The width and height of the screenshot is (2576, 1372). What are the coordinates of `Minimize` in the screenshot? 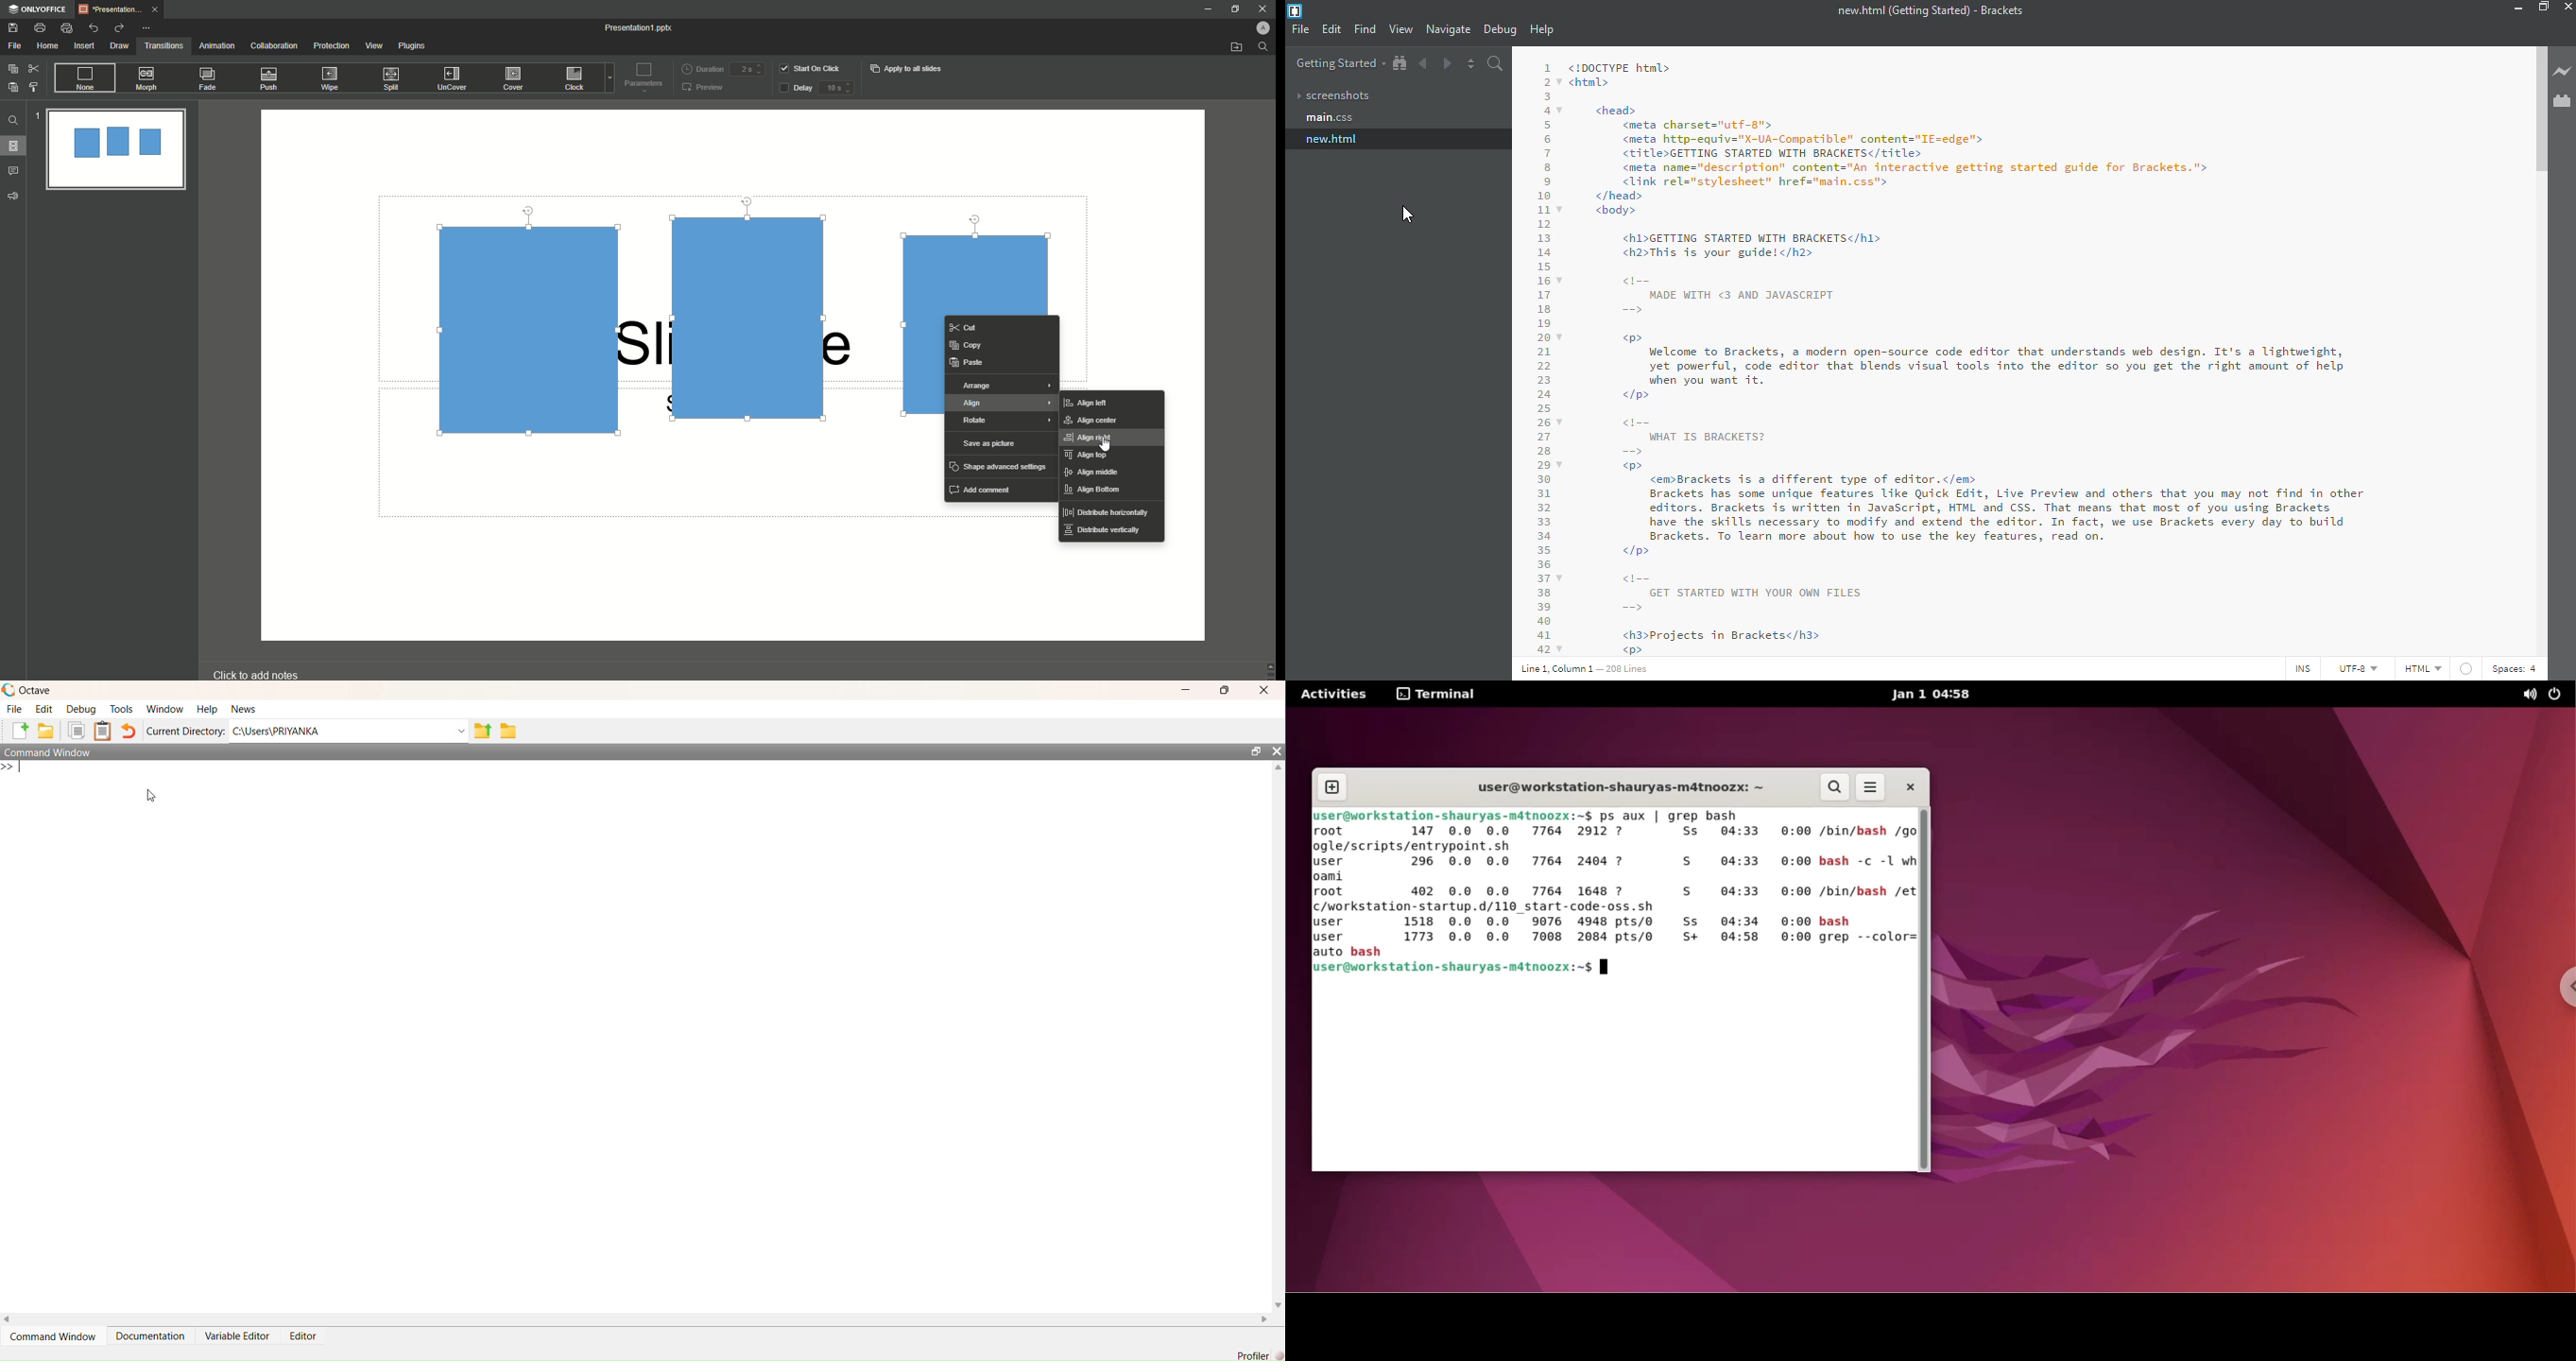 It's located at (1207, 11).